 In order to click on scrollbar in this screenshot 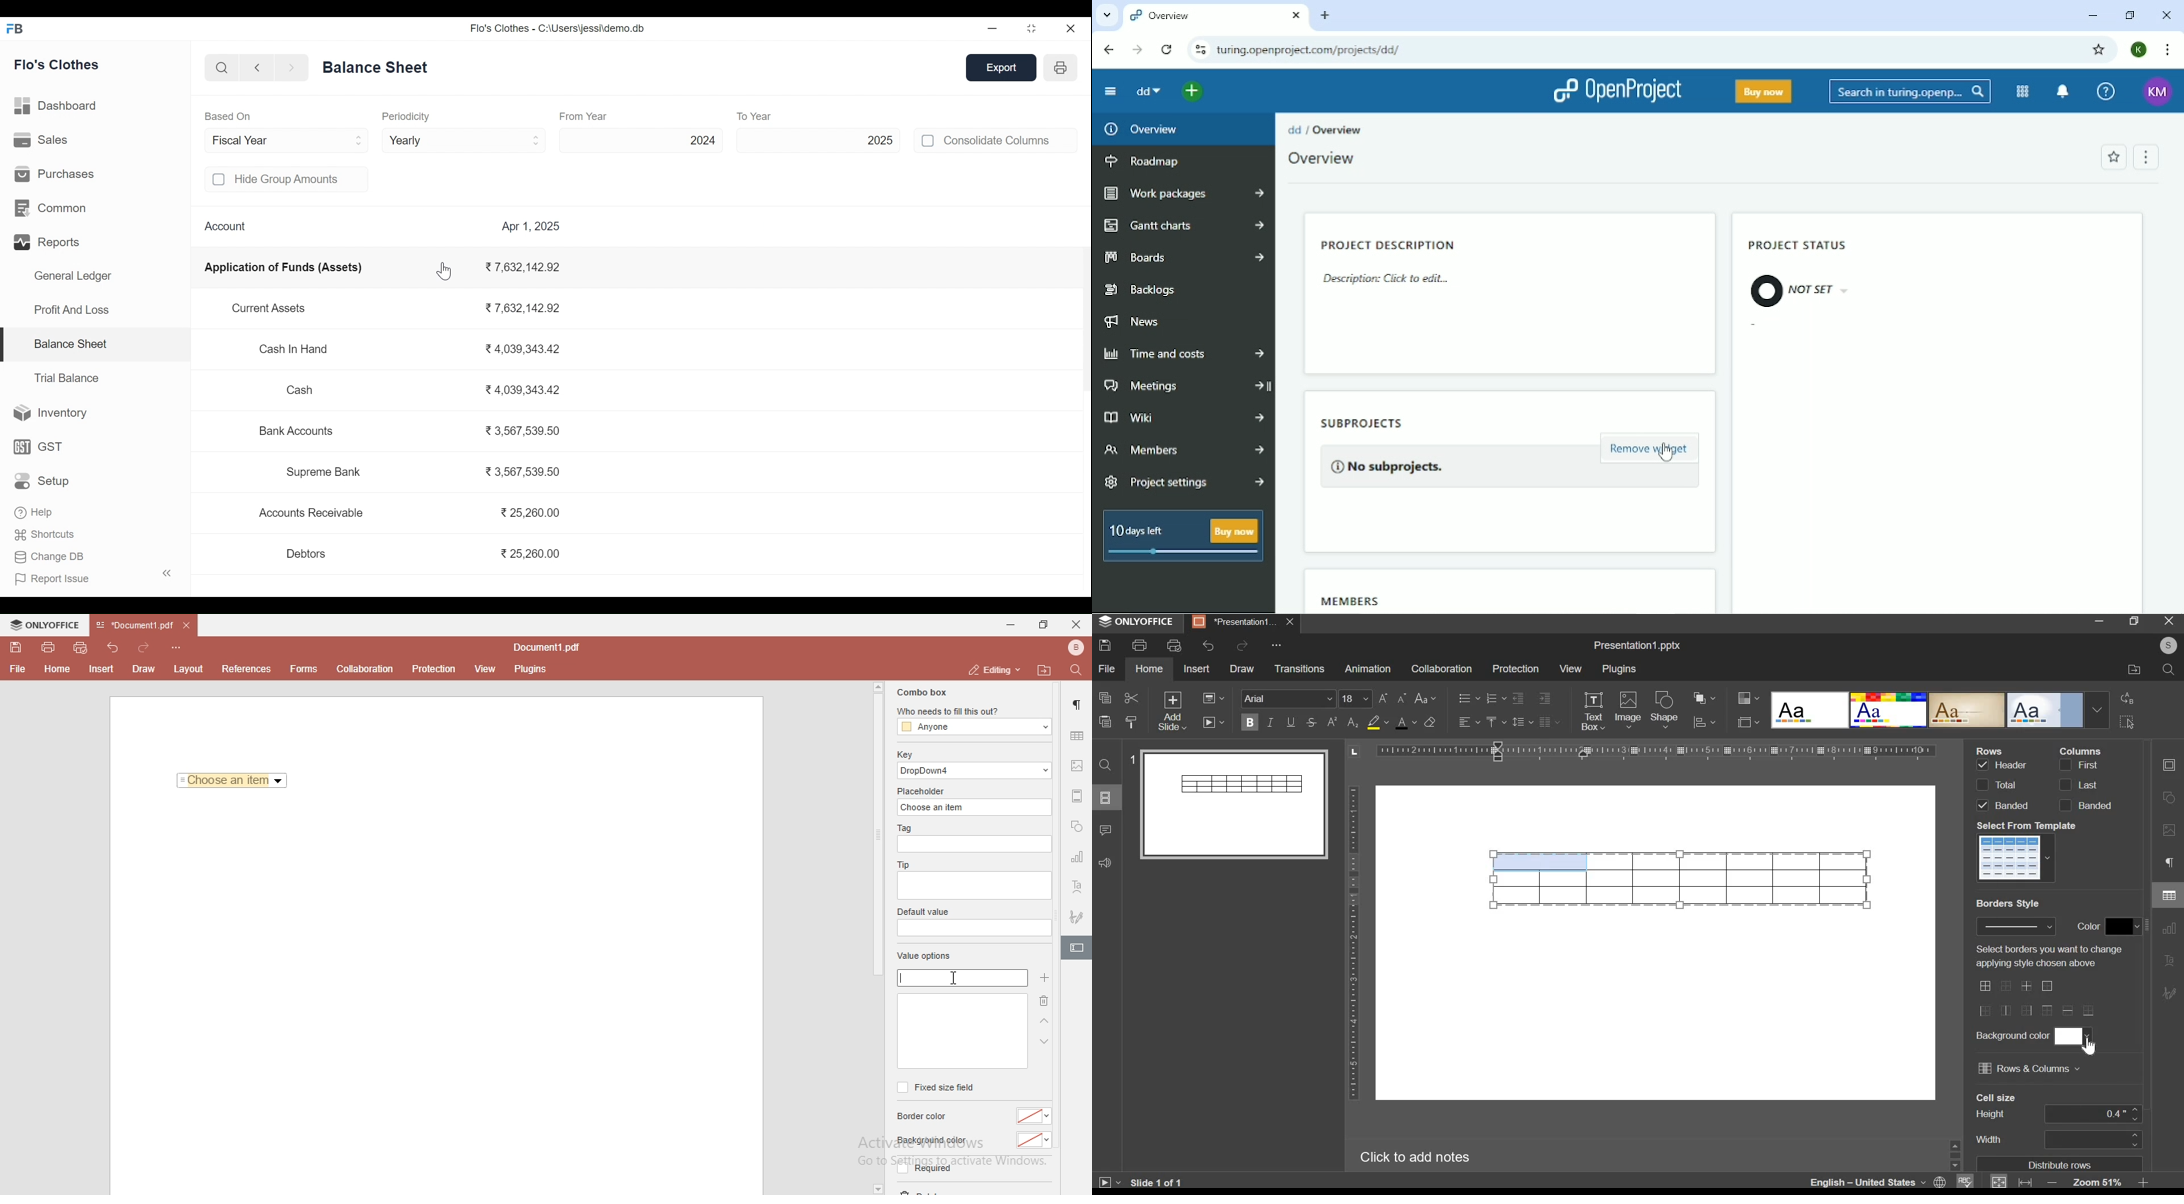, I will do `click(1086, 314)`.